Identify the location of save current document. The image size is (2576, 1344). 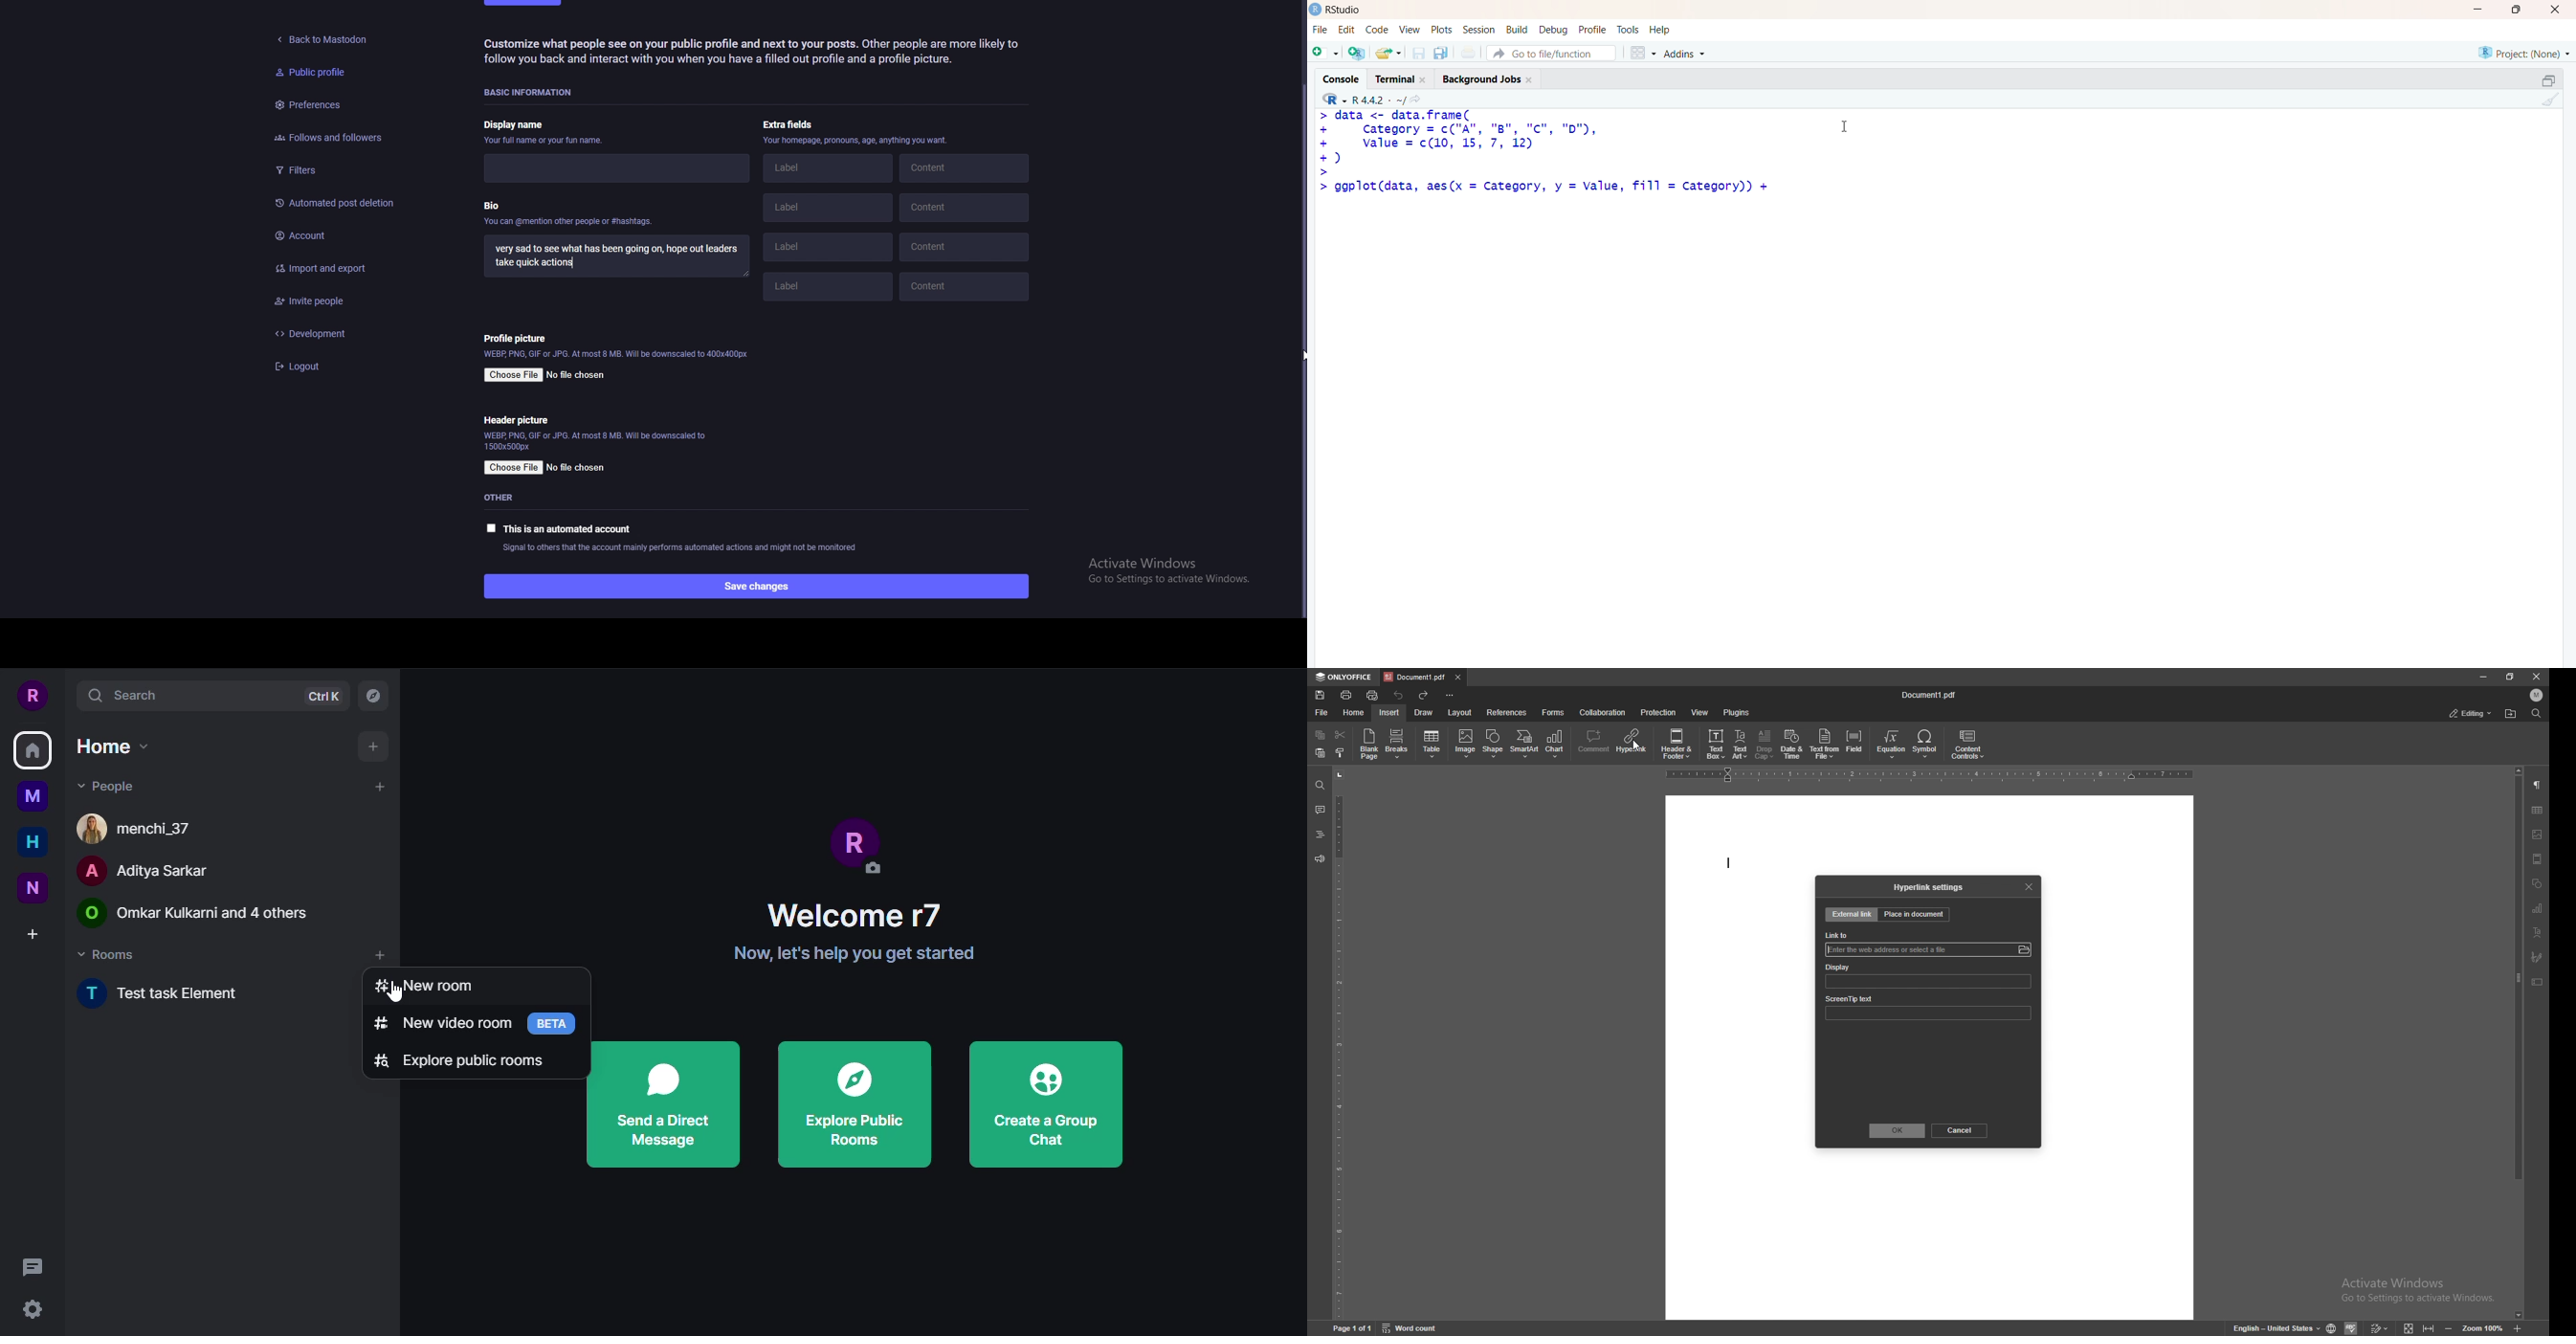
(1418, 53).